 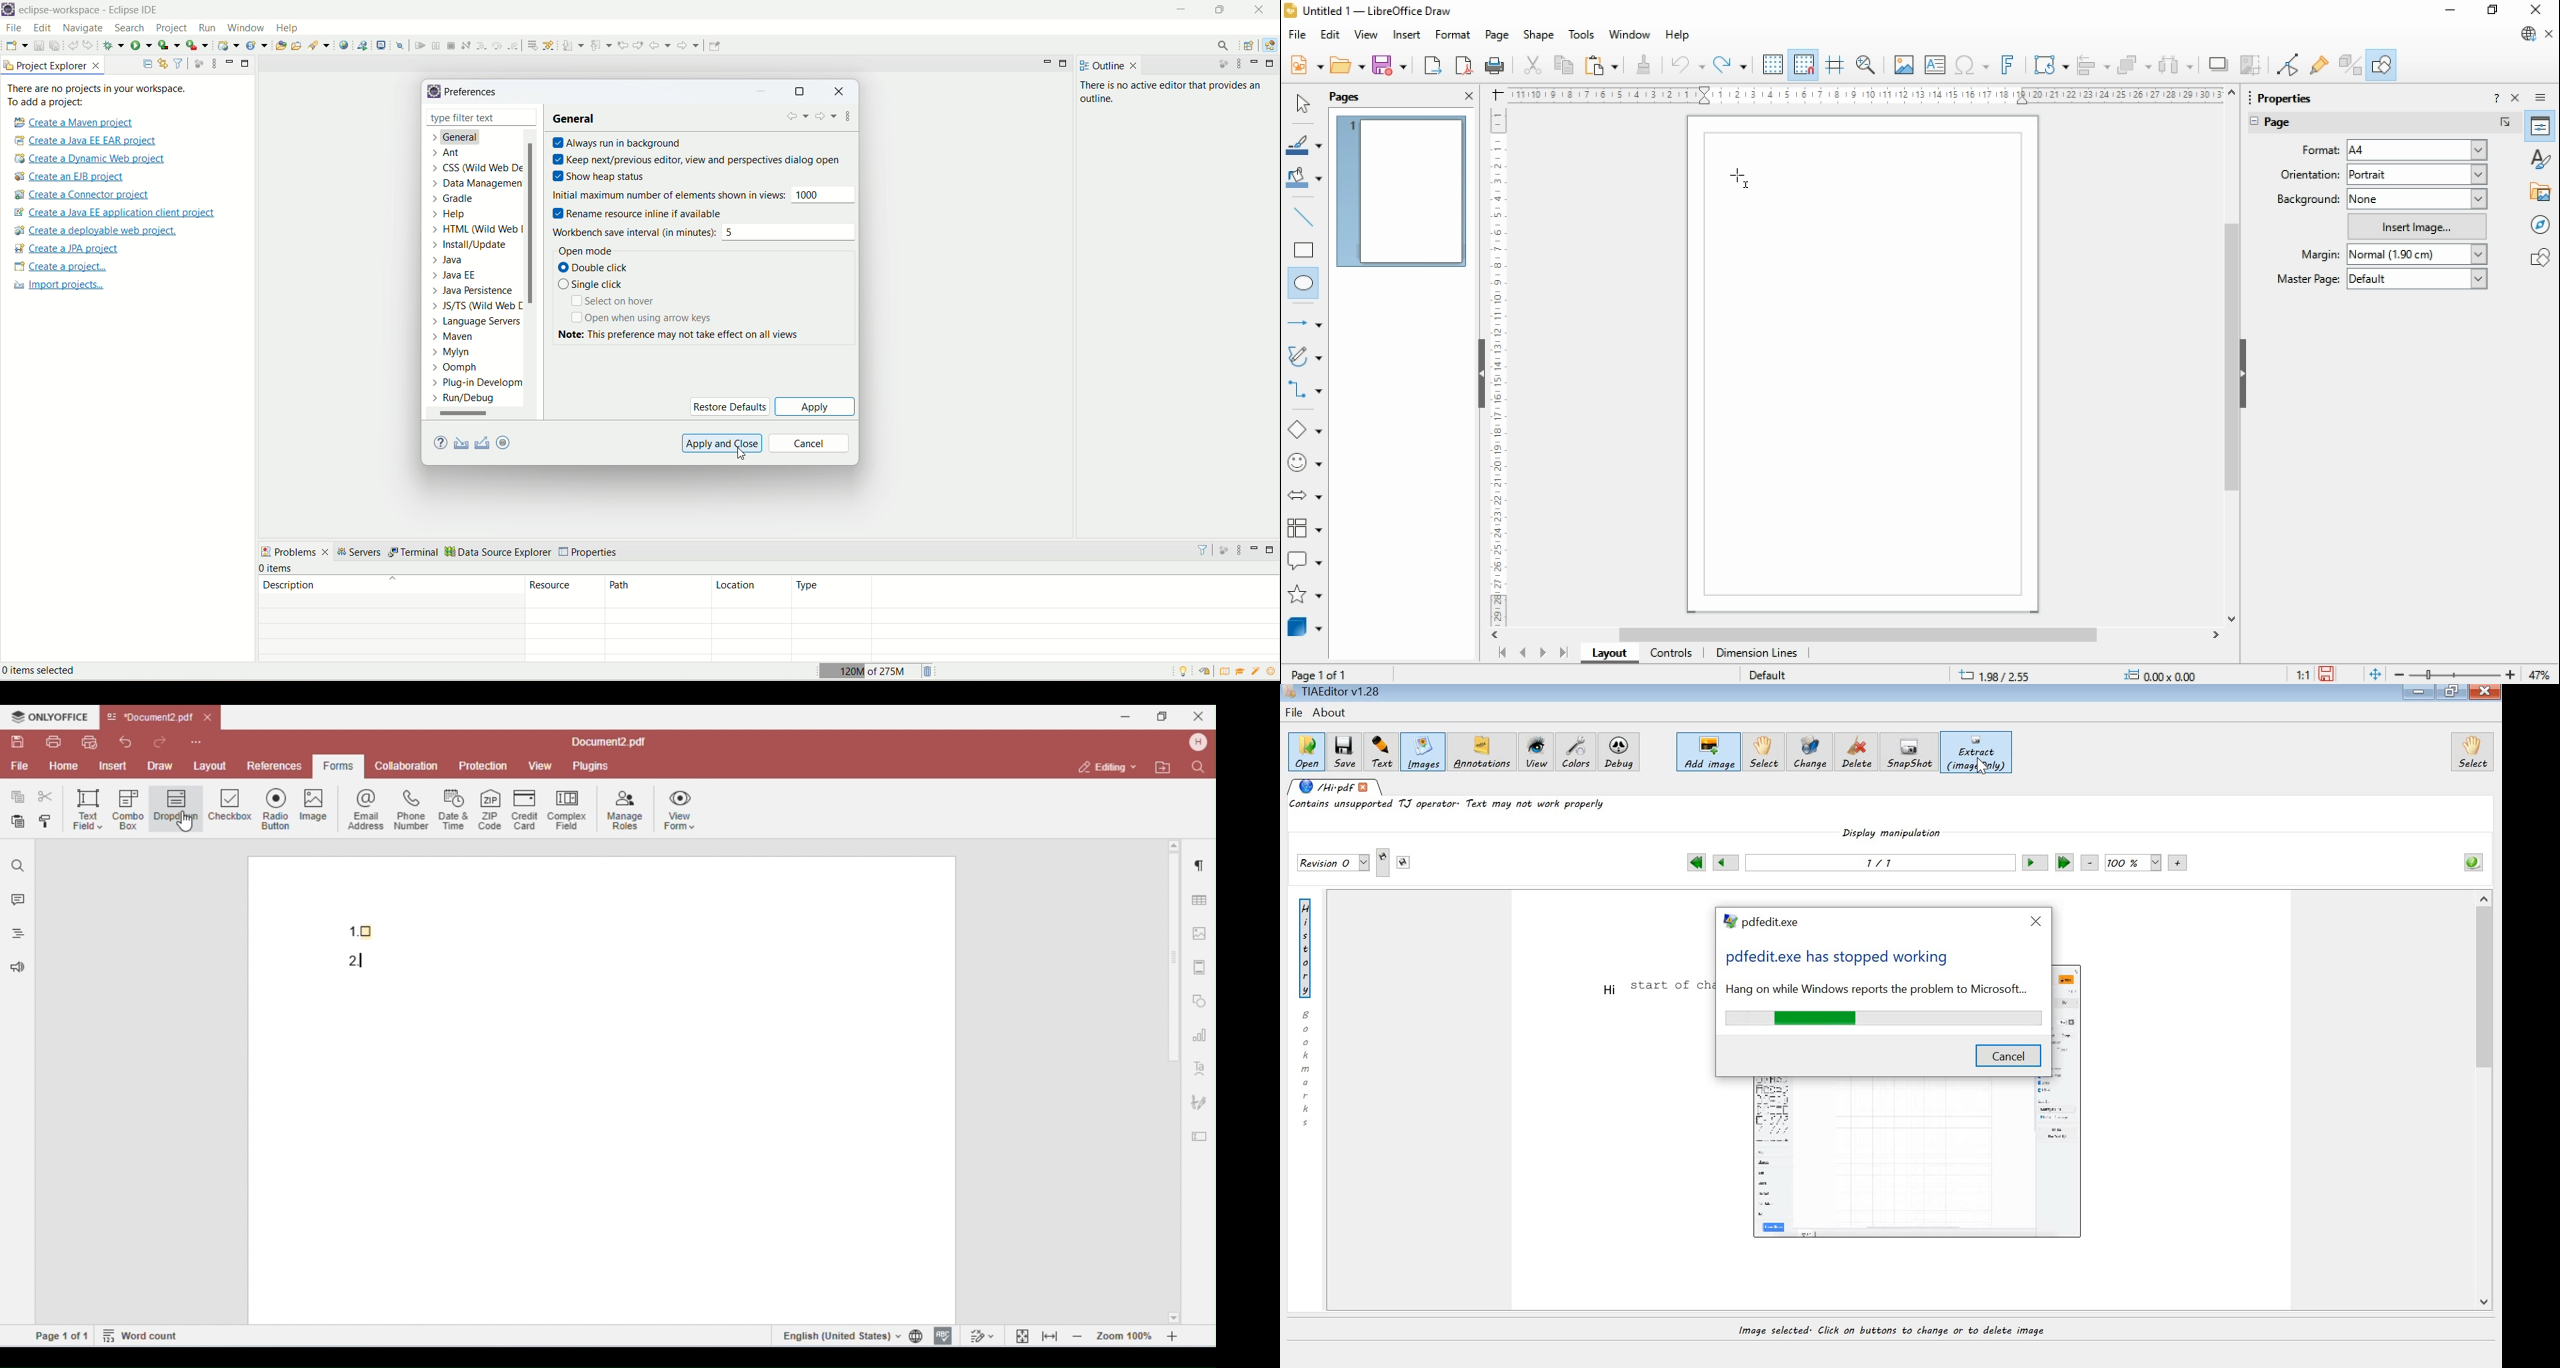 I want to click on margin, so click(x=2318, y=254).